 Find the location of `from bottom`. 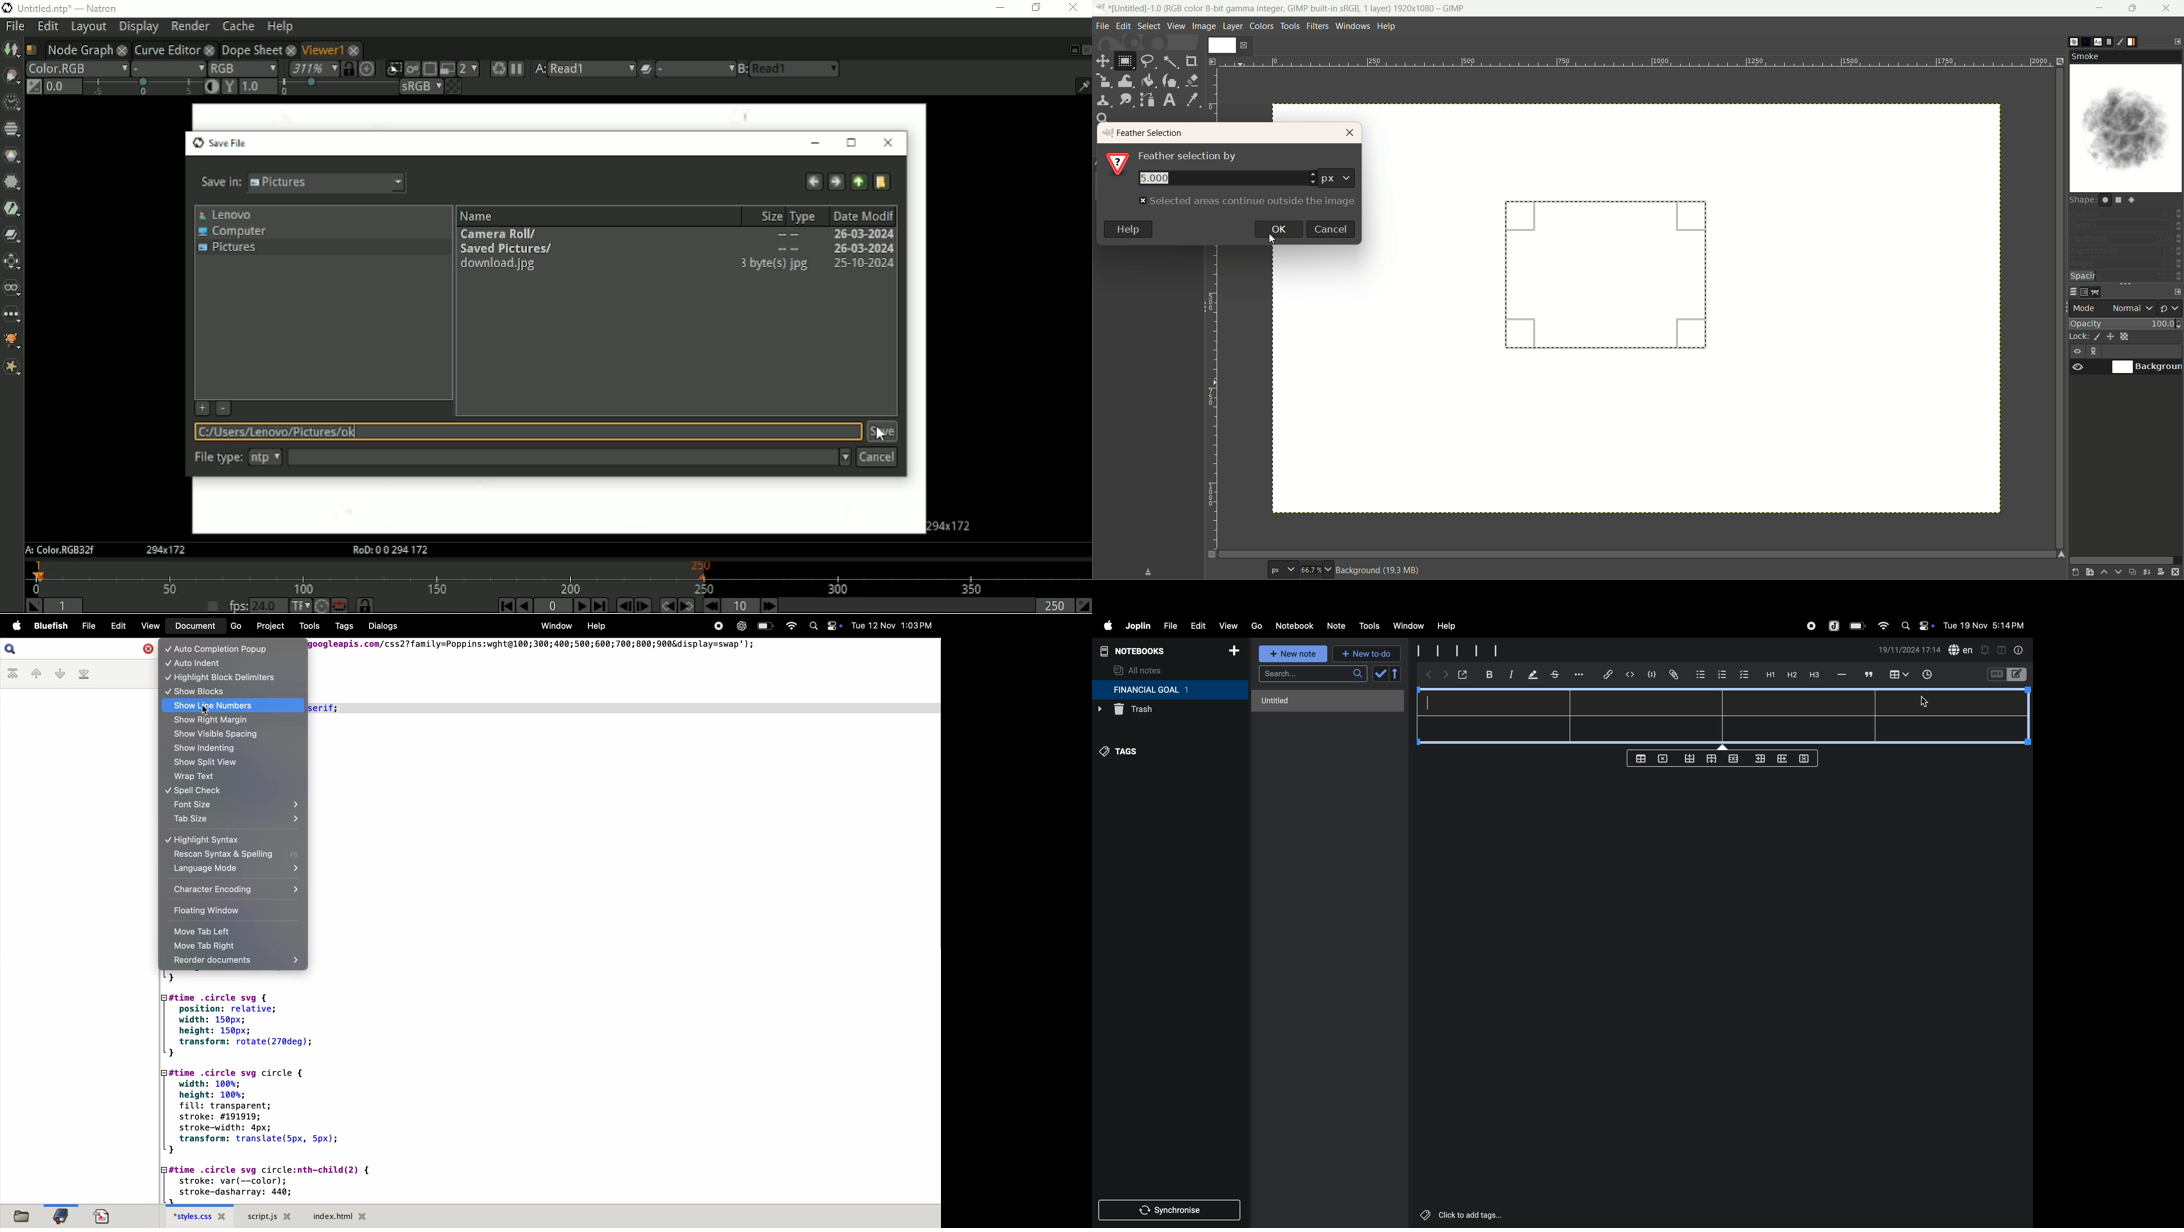

from bottom is located at coordinates (1691, 759).